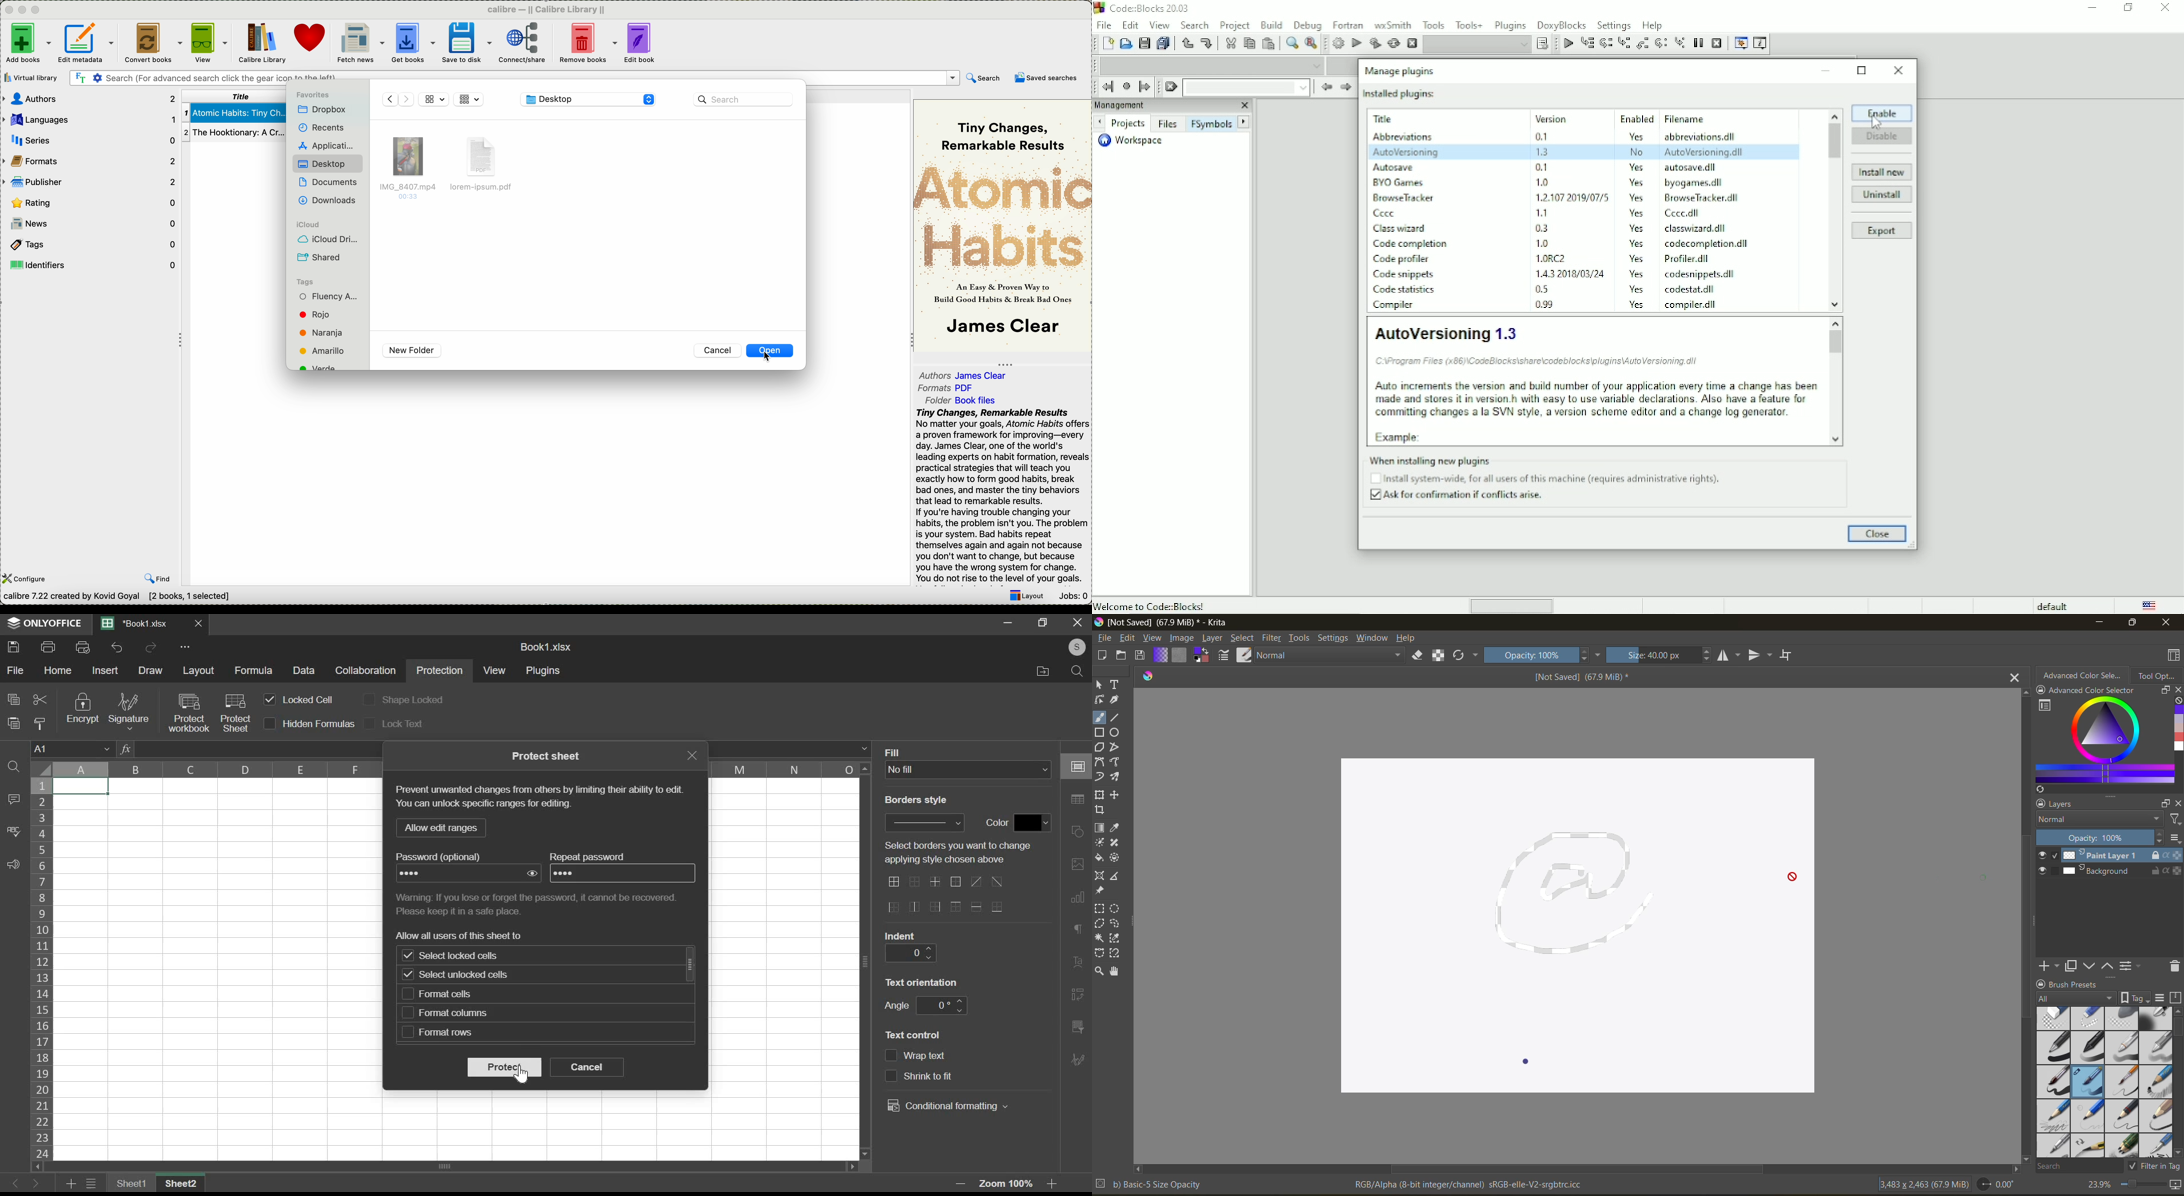 The width and height of the screenshot is (2184, 1204). I want to click on ONLYOFFICE, so click(43, 624).